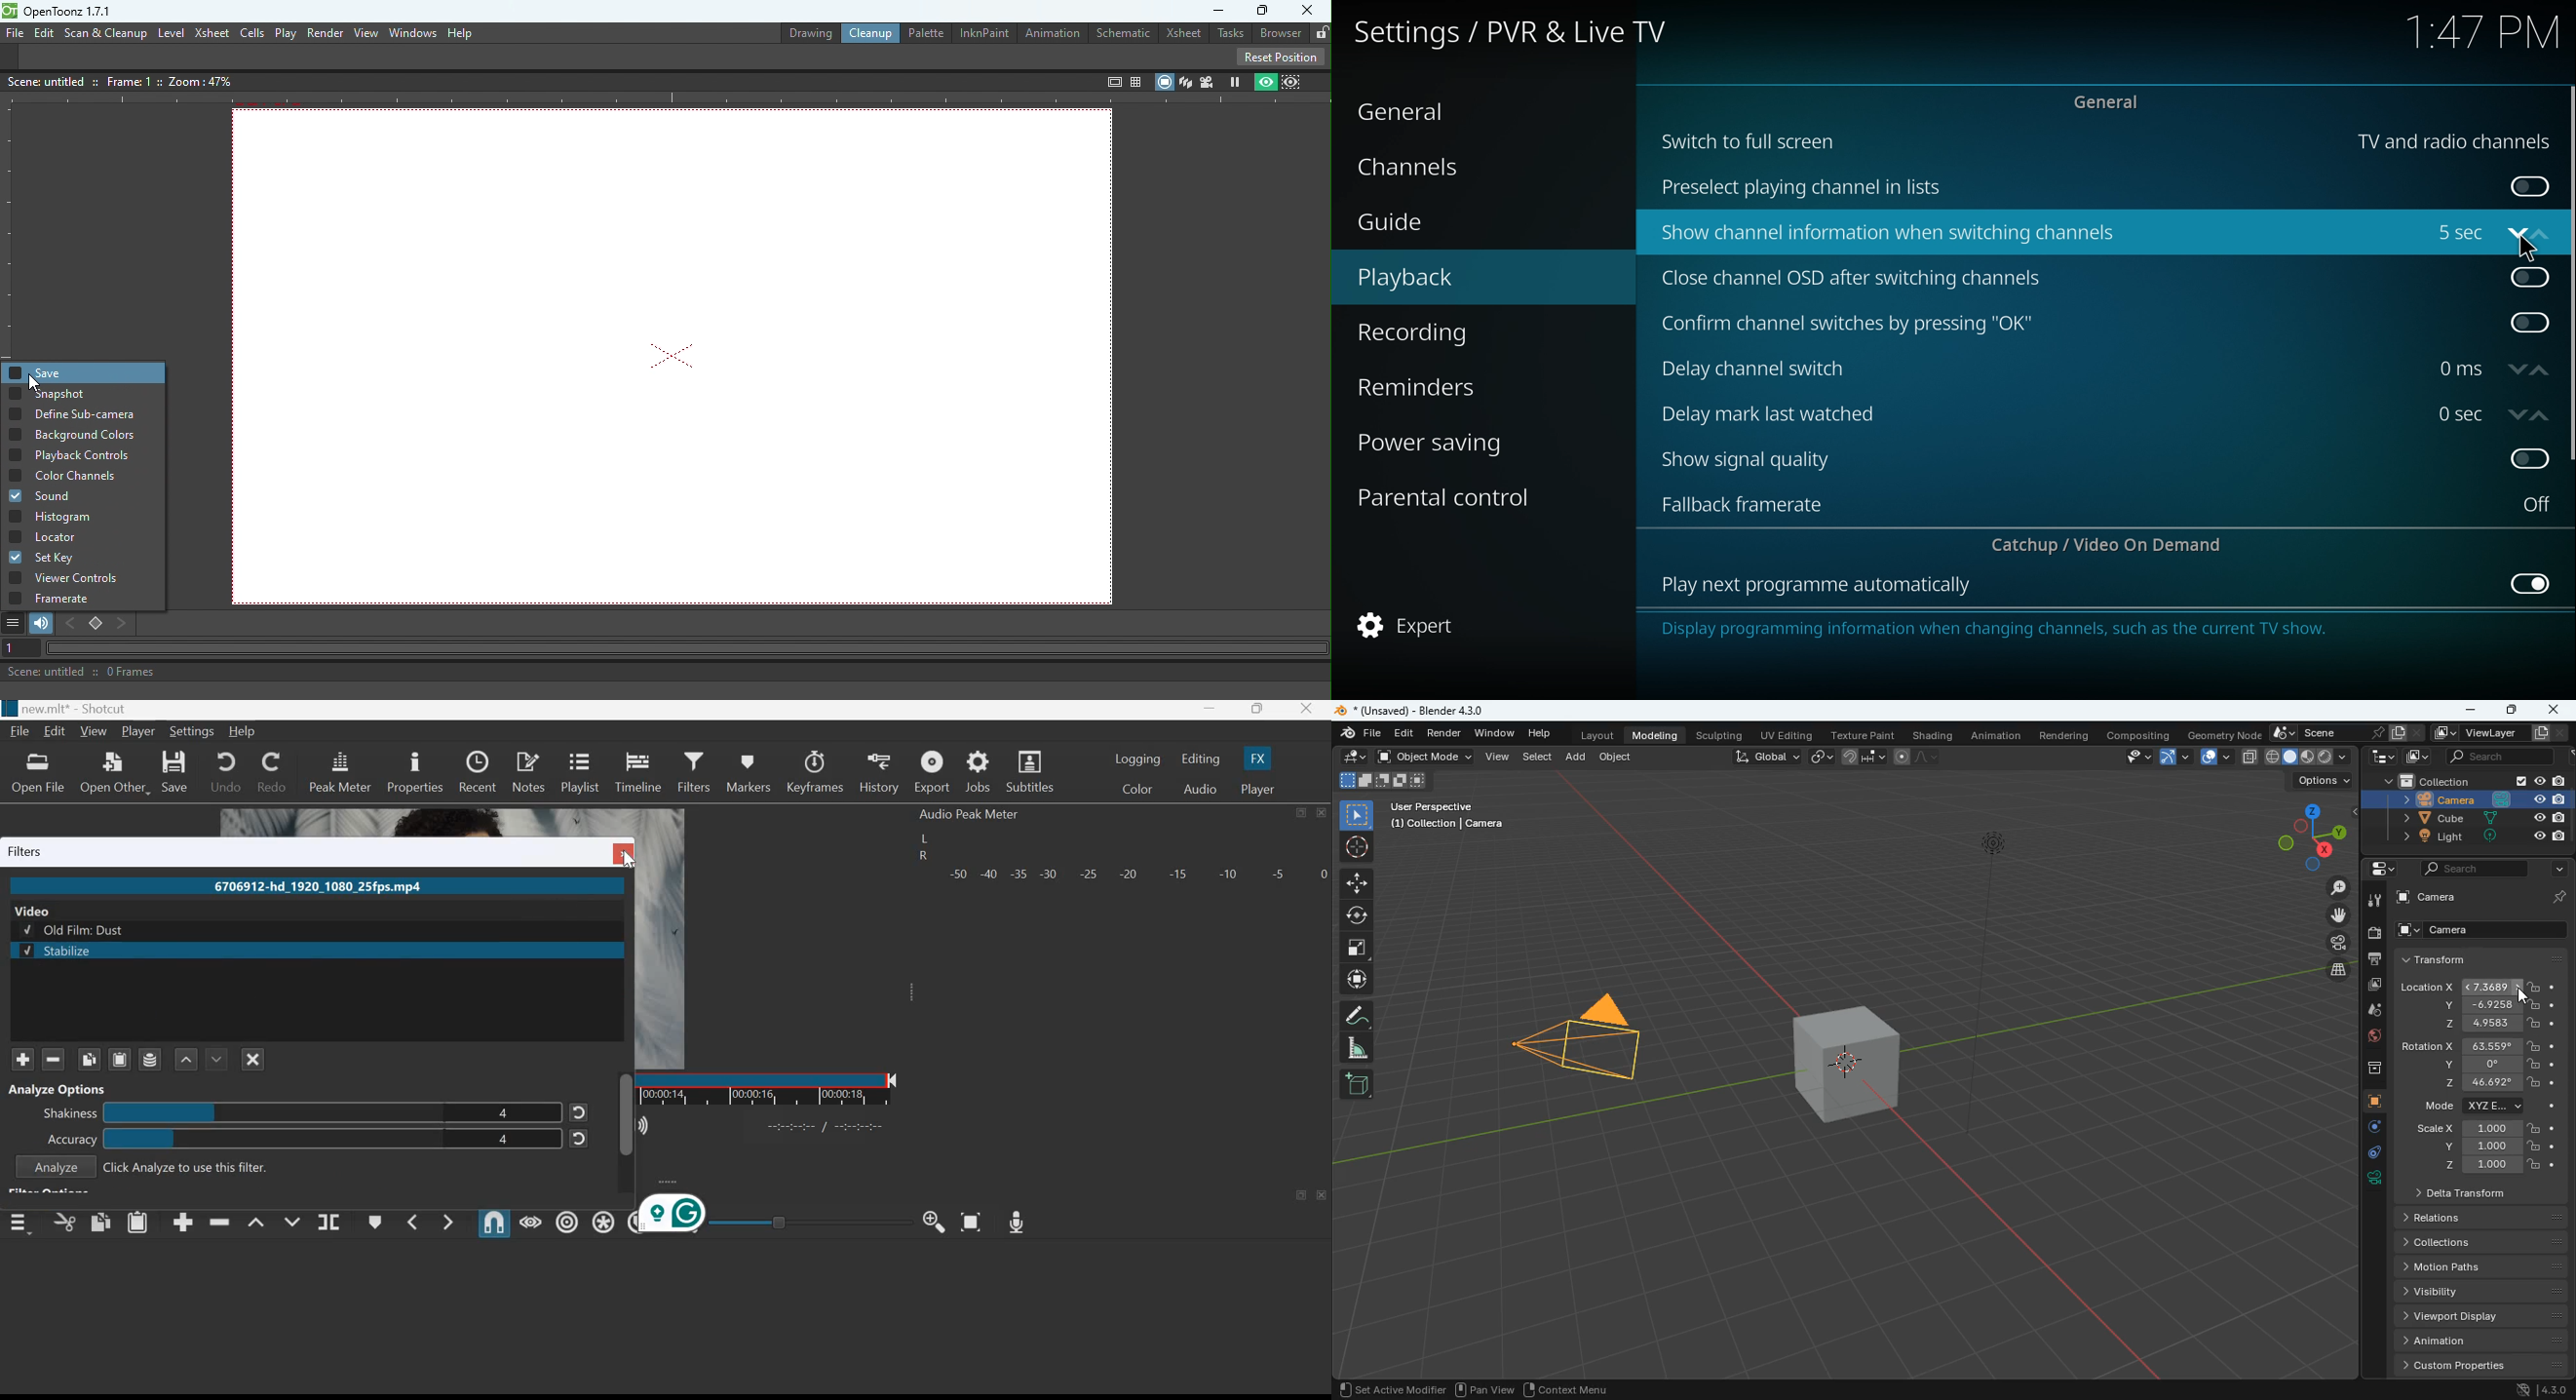  What do you see at coordinates (1445, 278) in the screenshot?
I see `playback` at bounding box center [1445, 278].